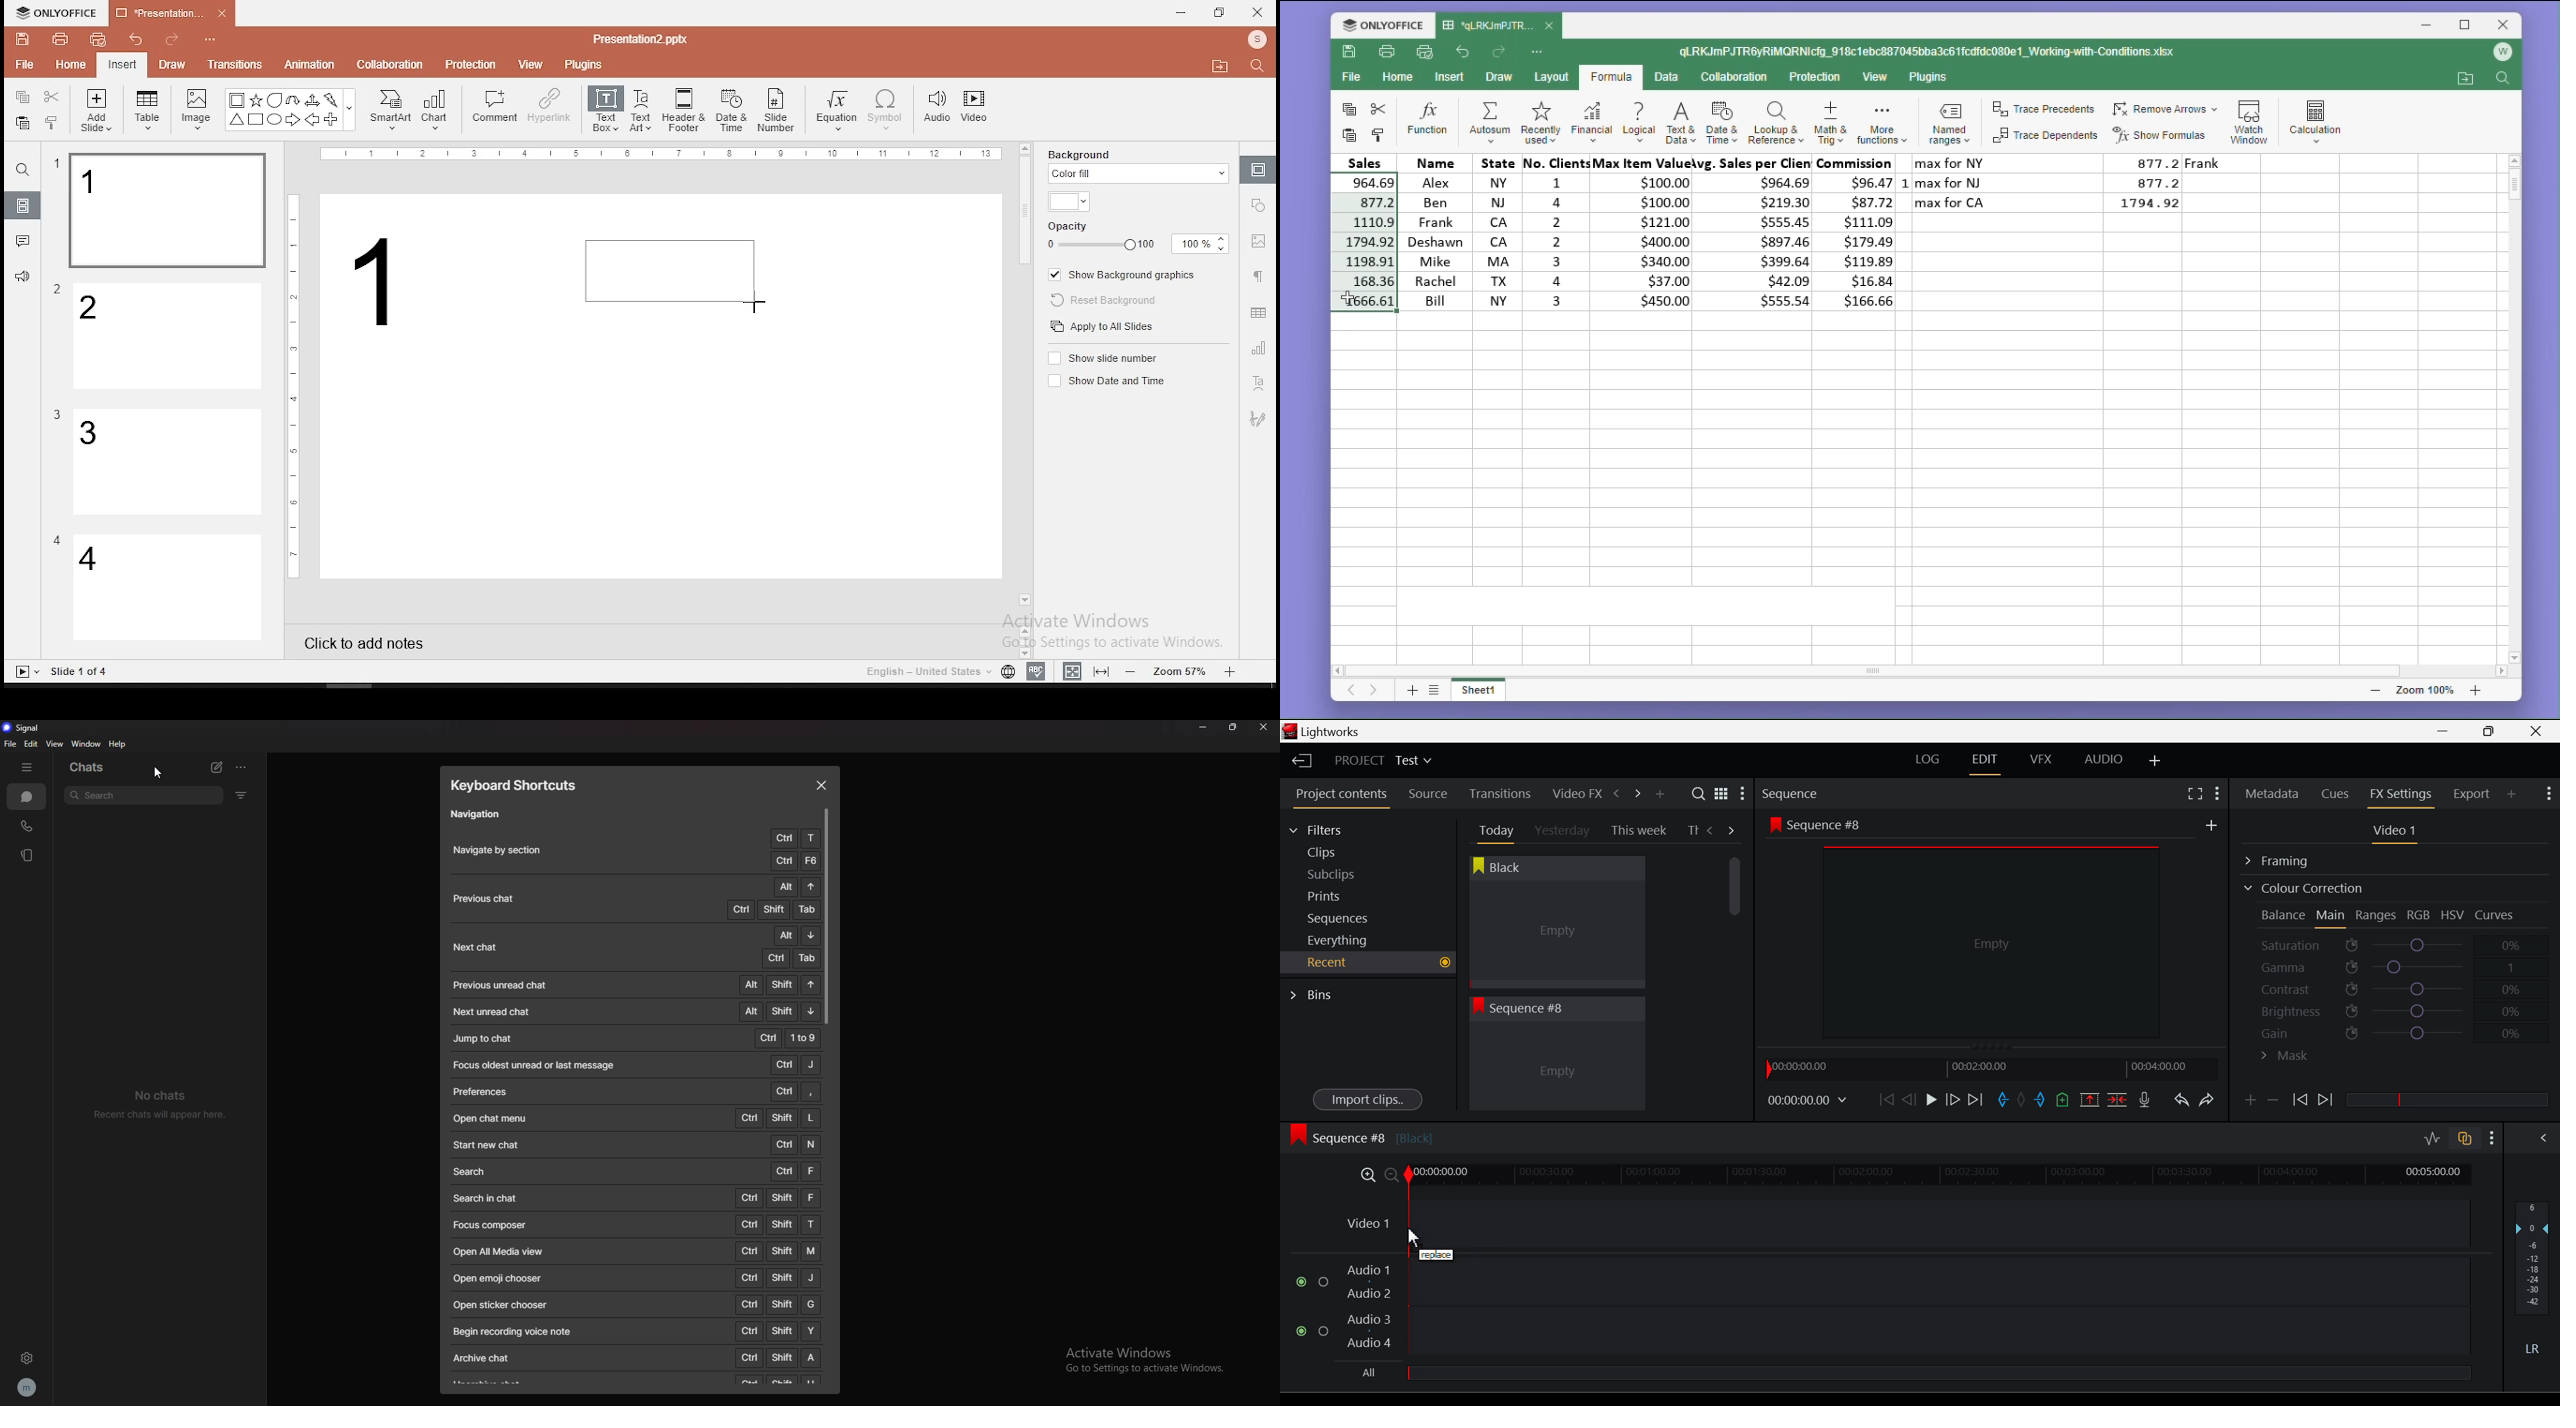 This screenshot has width=2576, height=1428. I want to click on , so click(294, 384).